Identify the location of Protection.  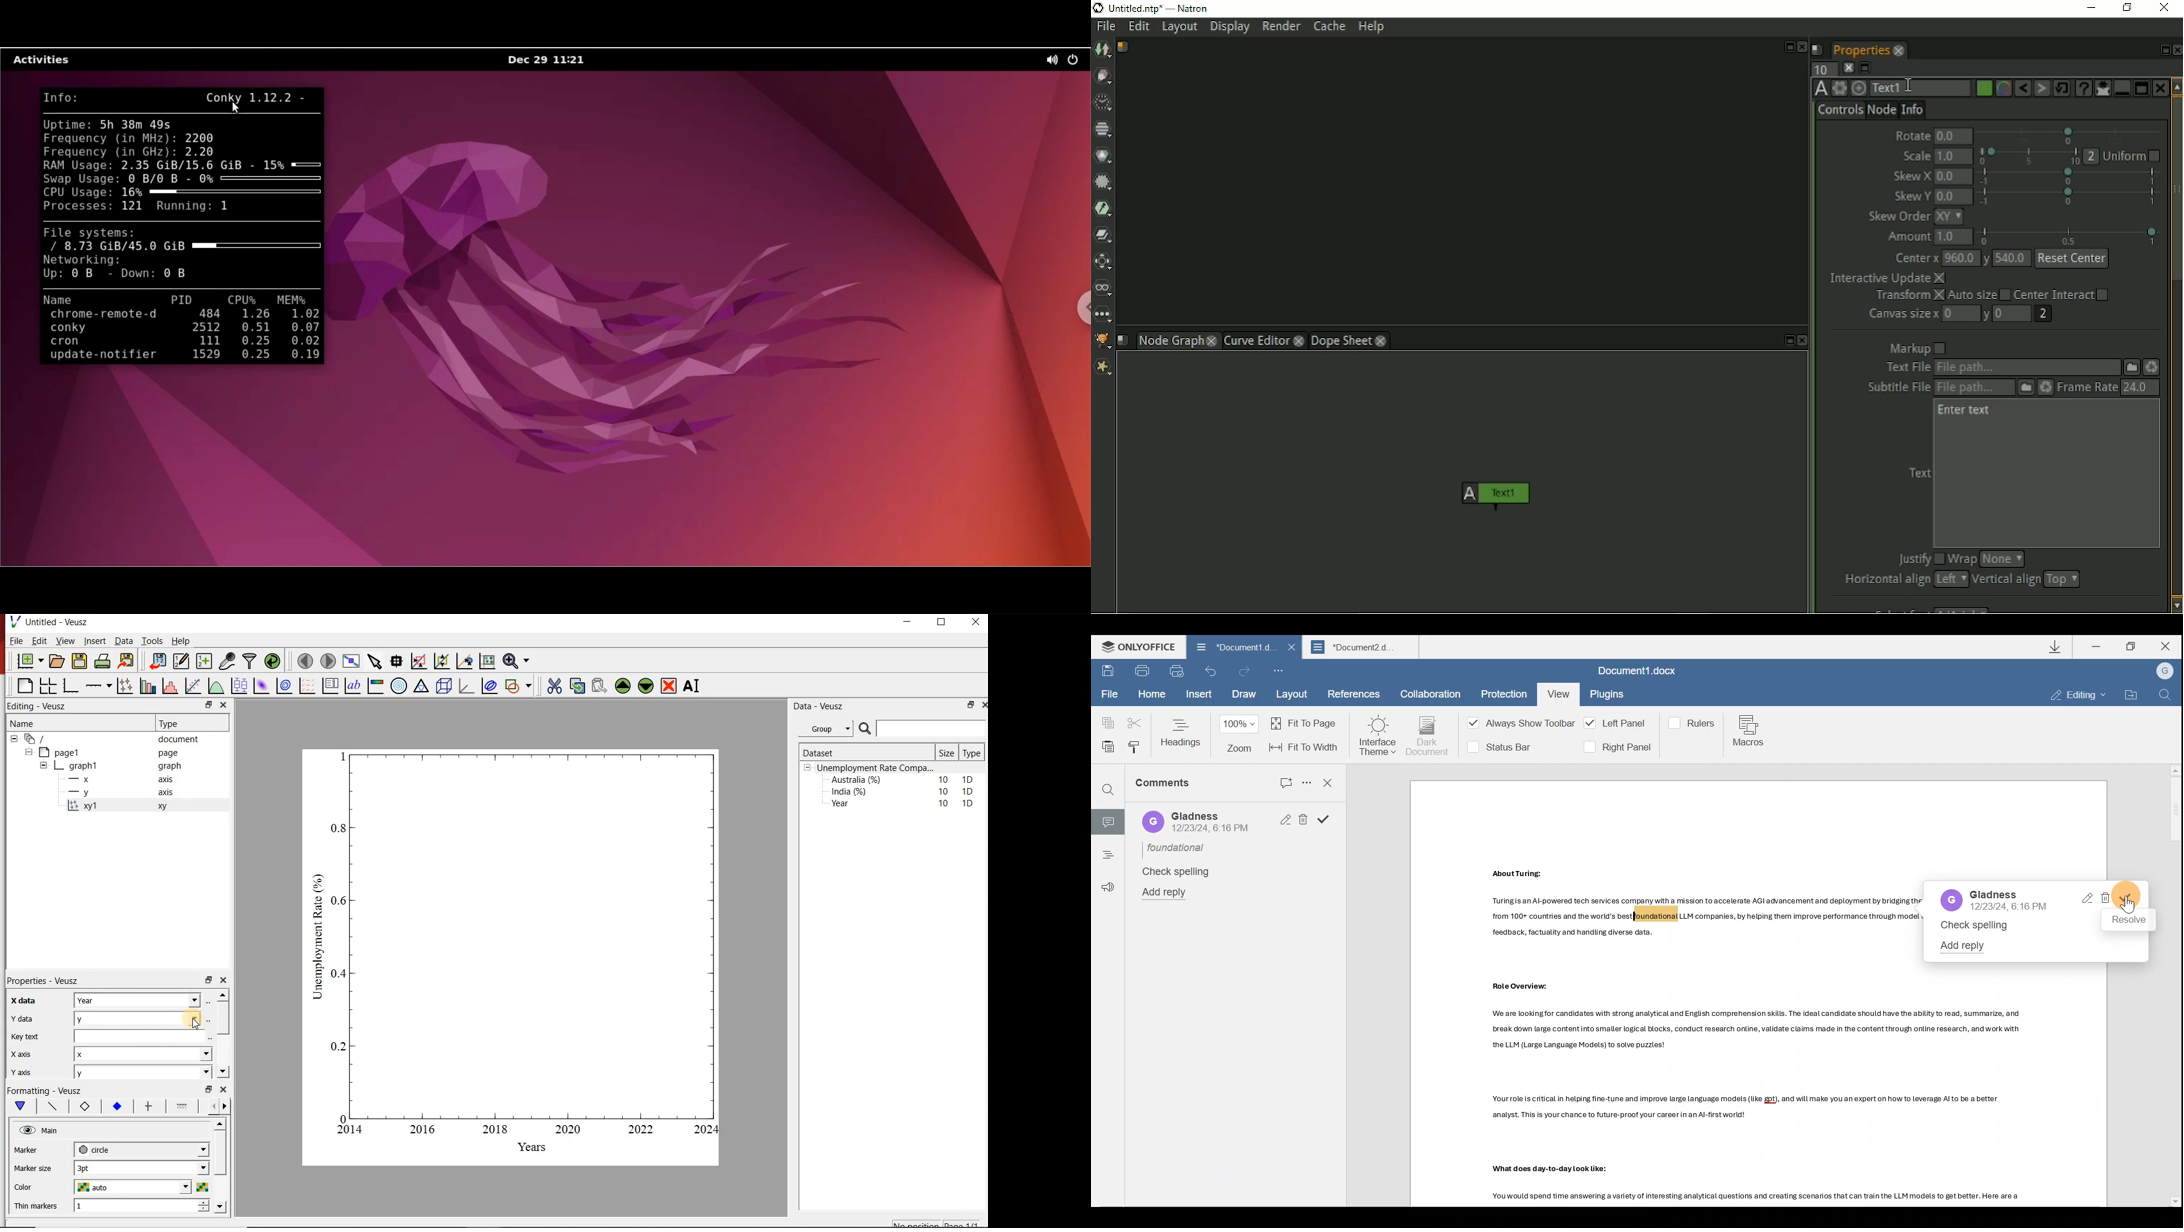
(1501, 692).